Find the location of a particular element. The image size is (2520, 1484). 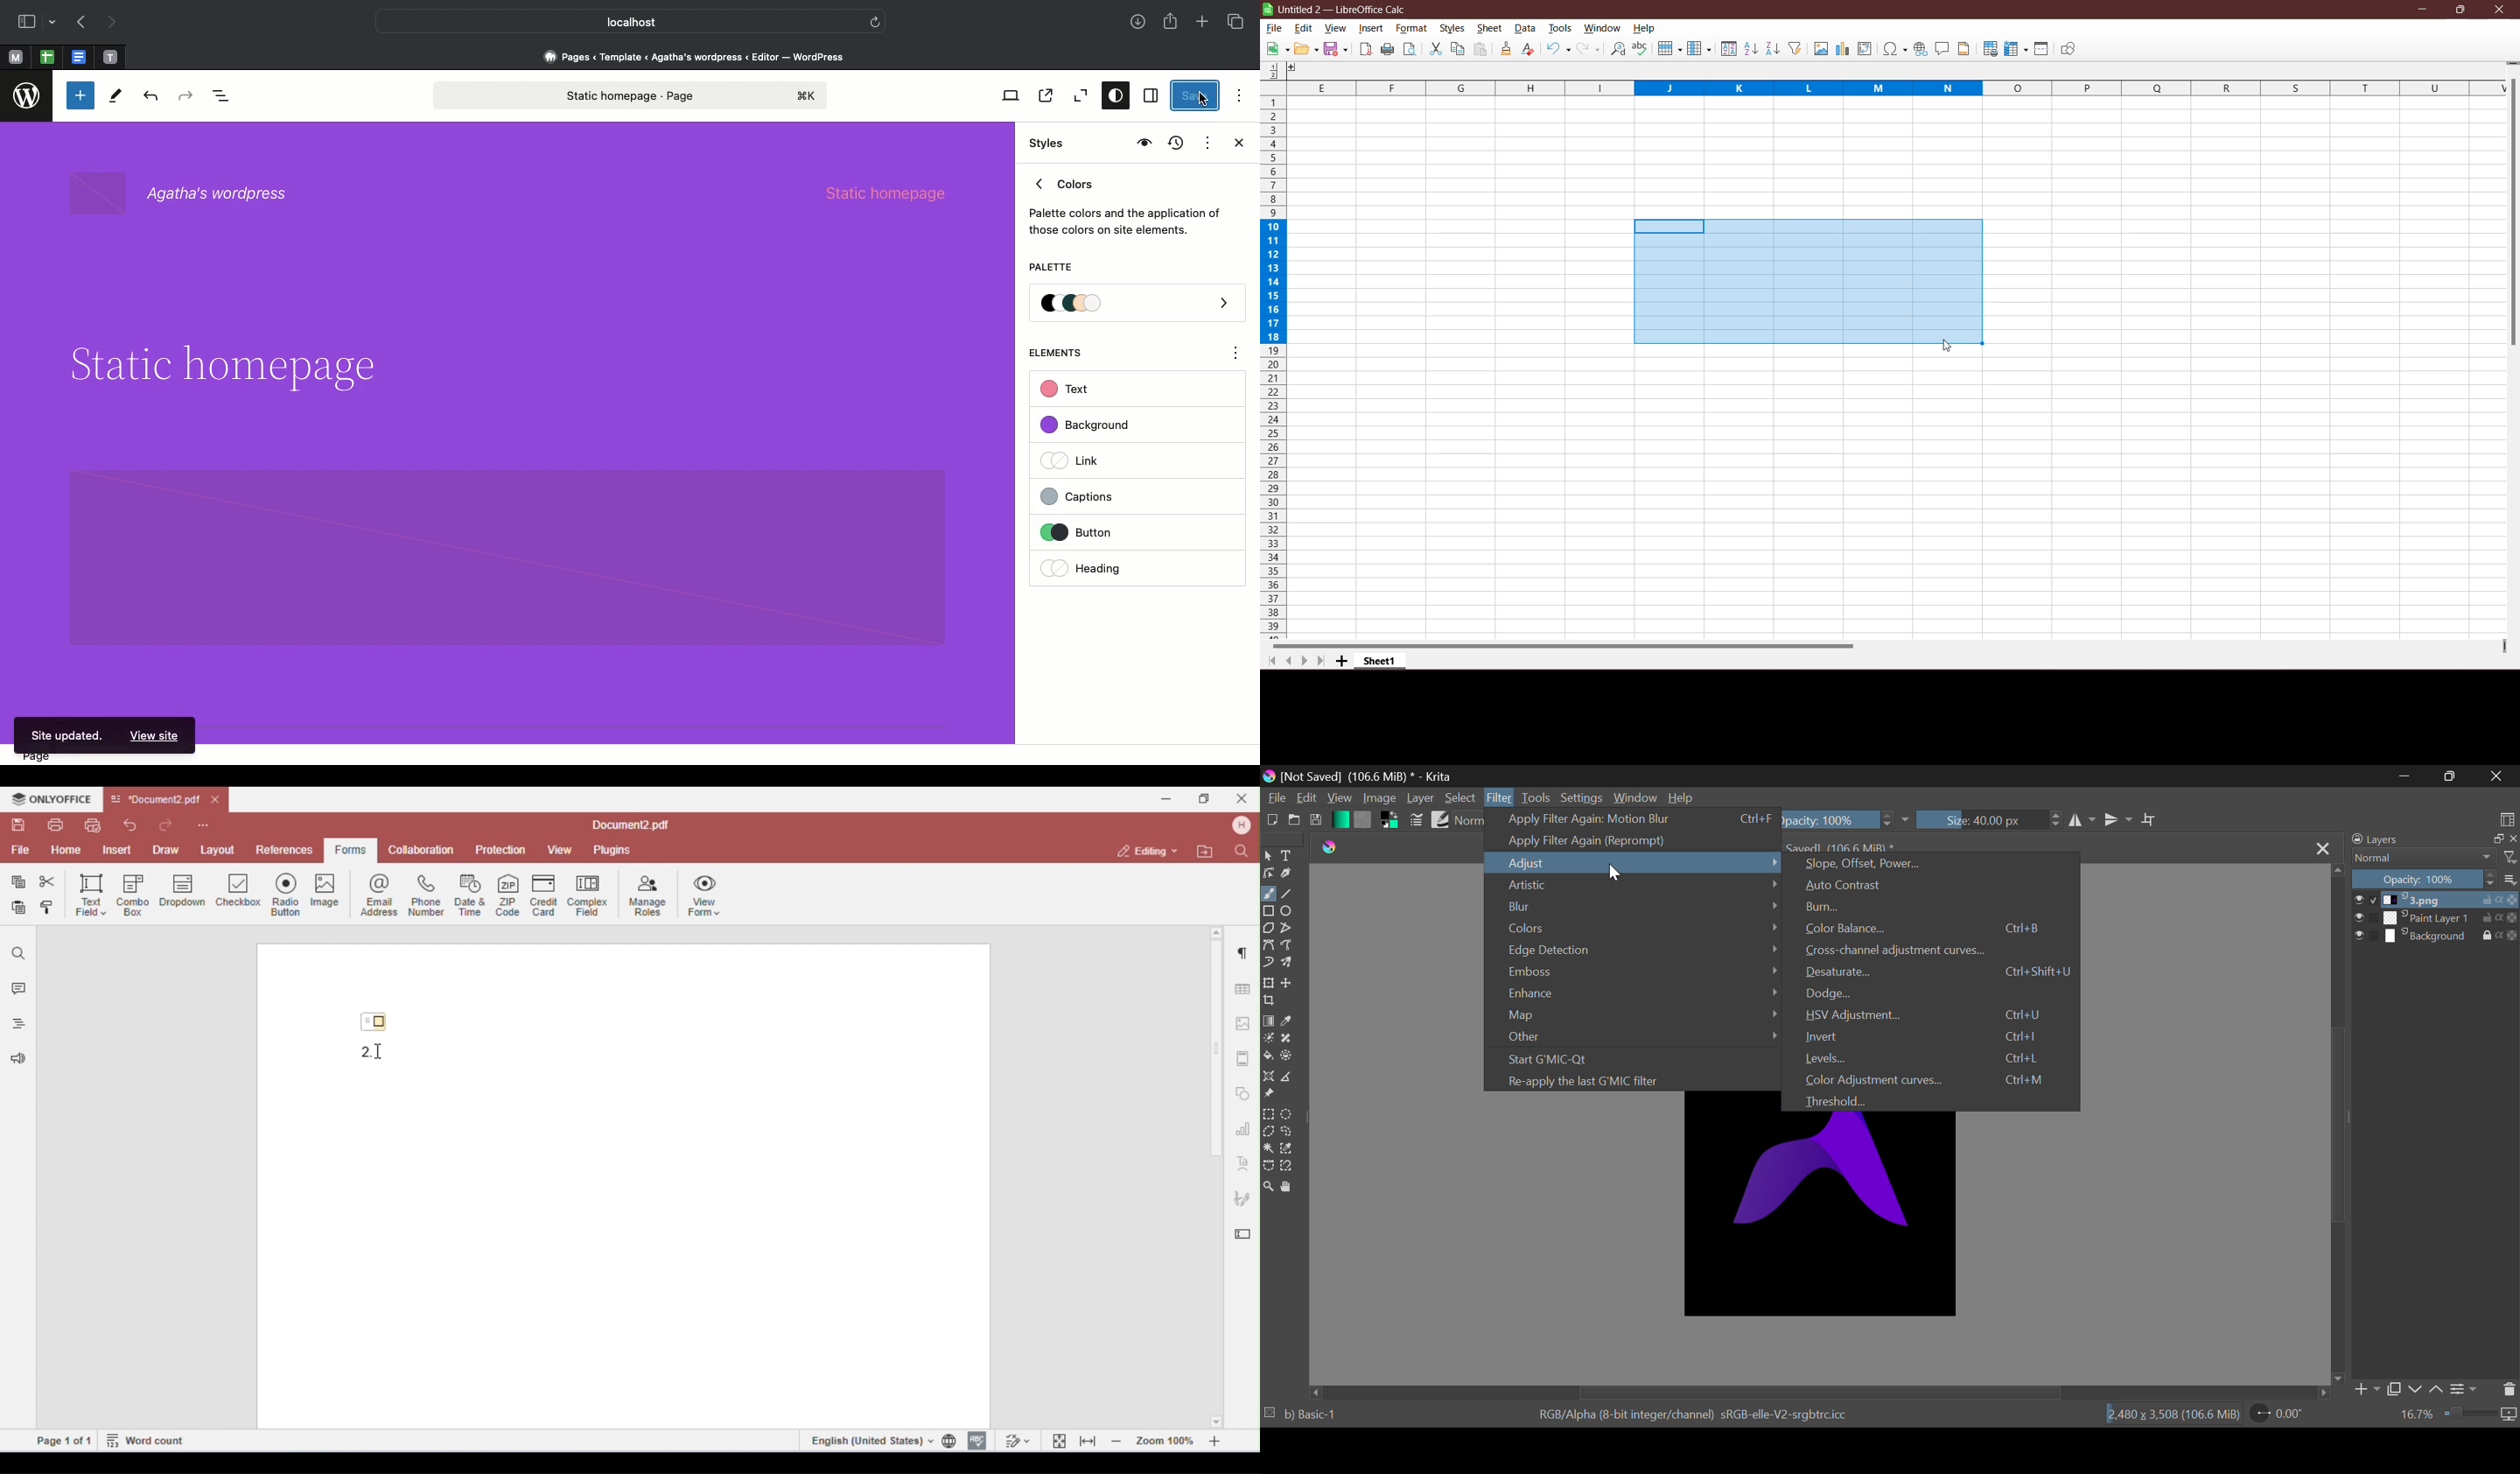

 is located at coordinates (1297, 69).